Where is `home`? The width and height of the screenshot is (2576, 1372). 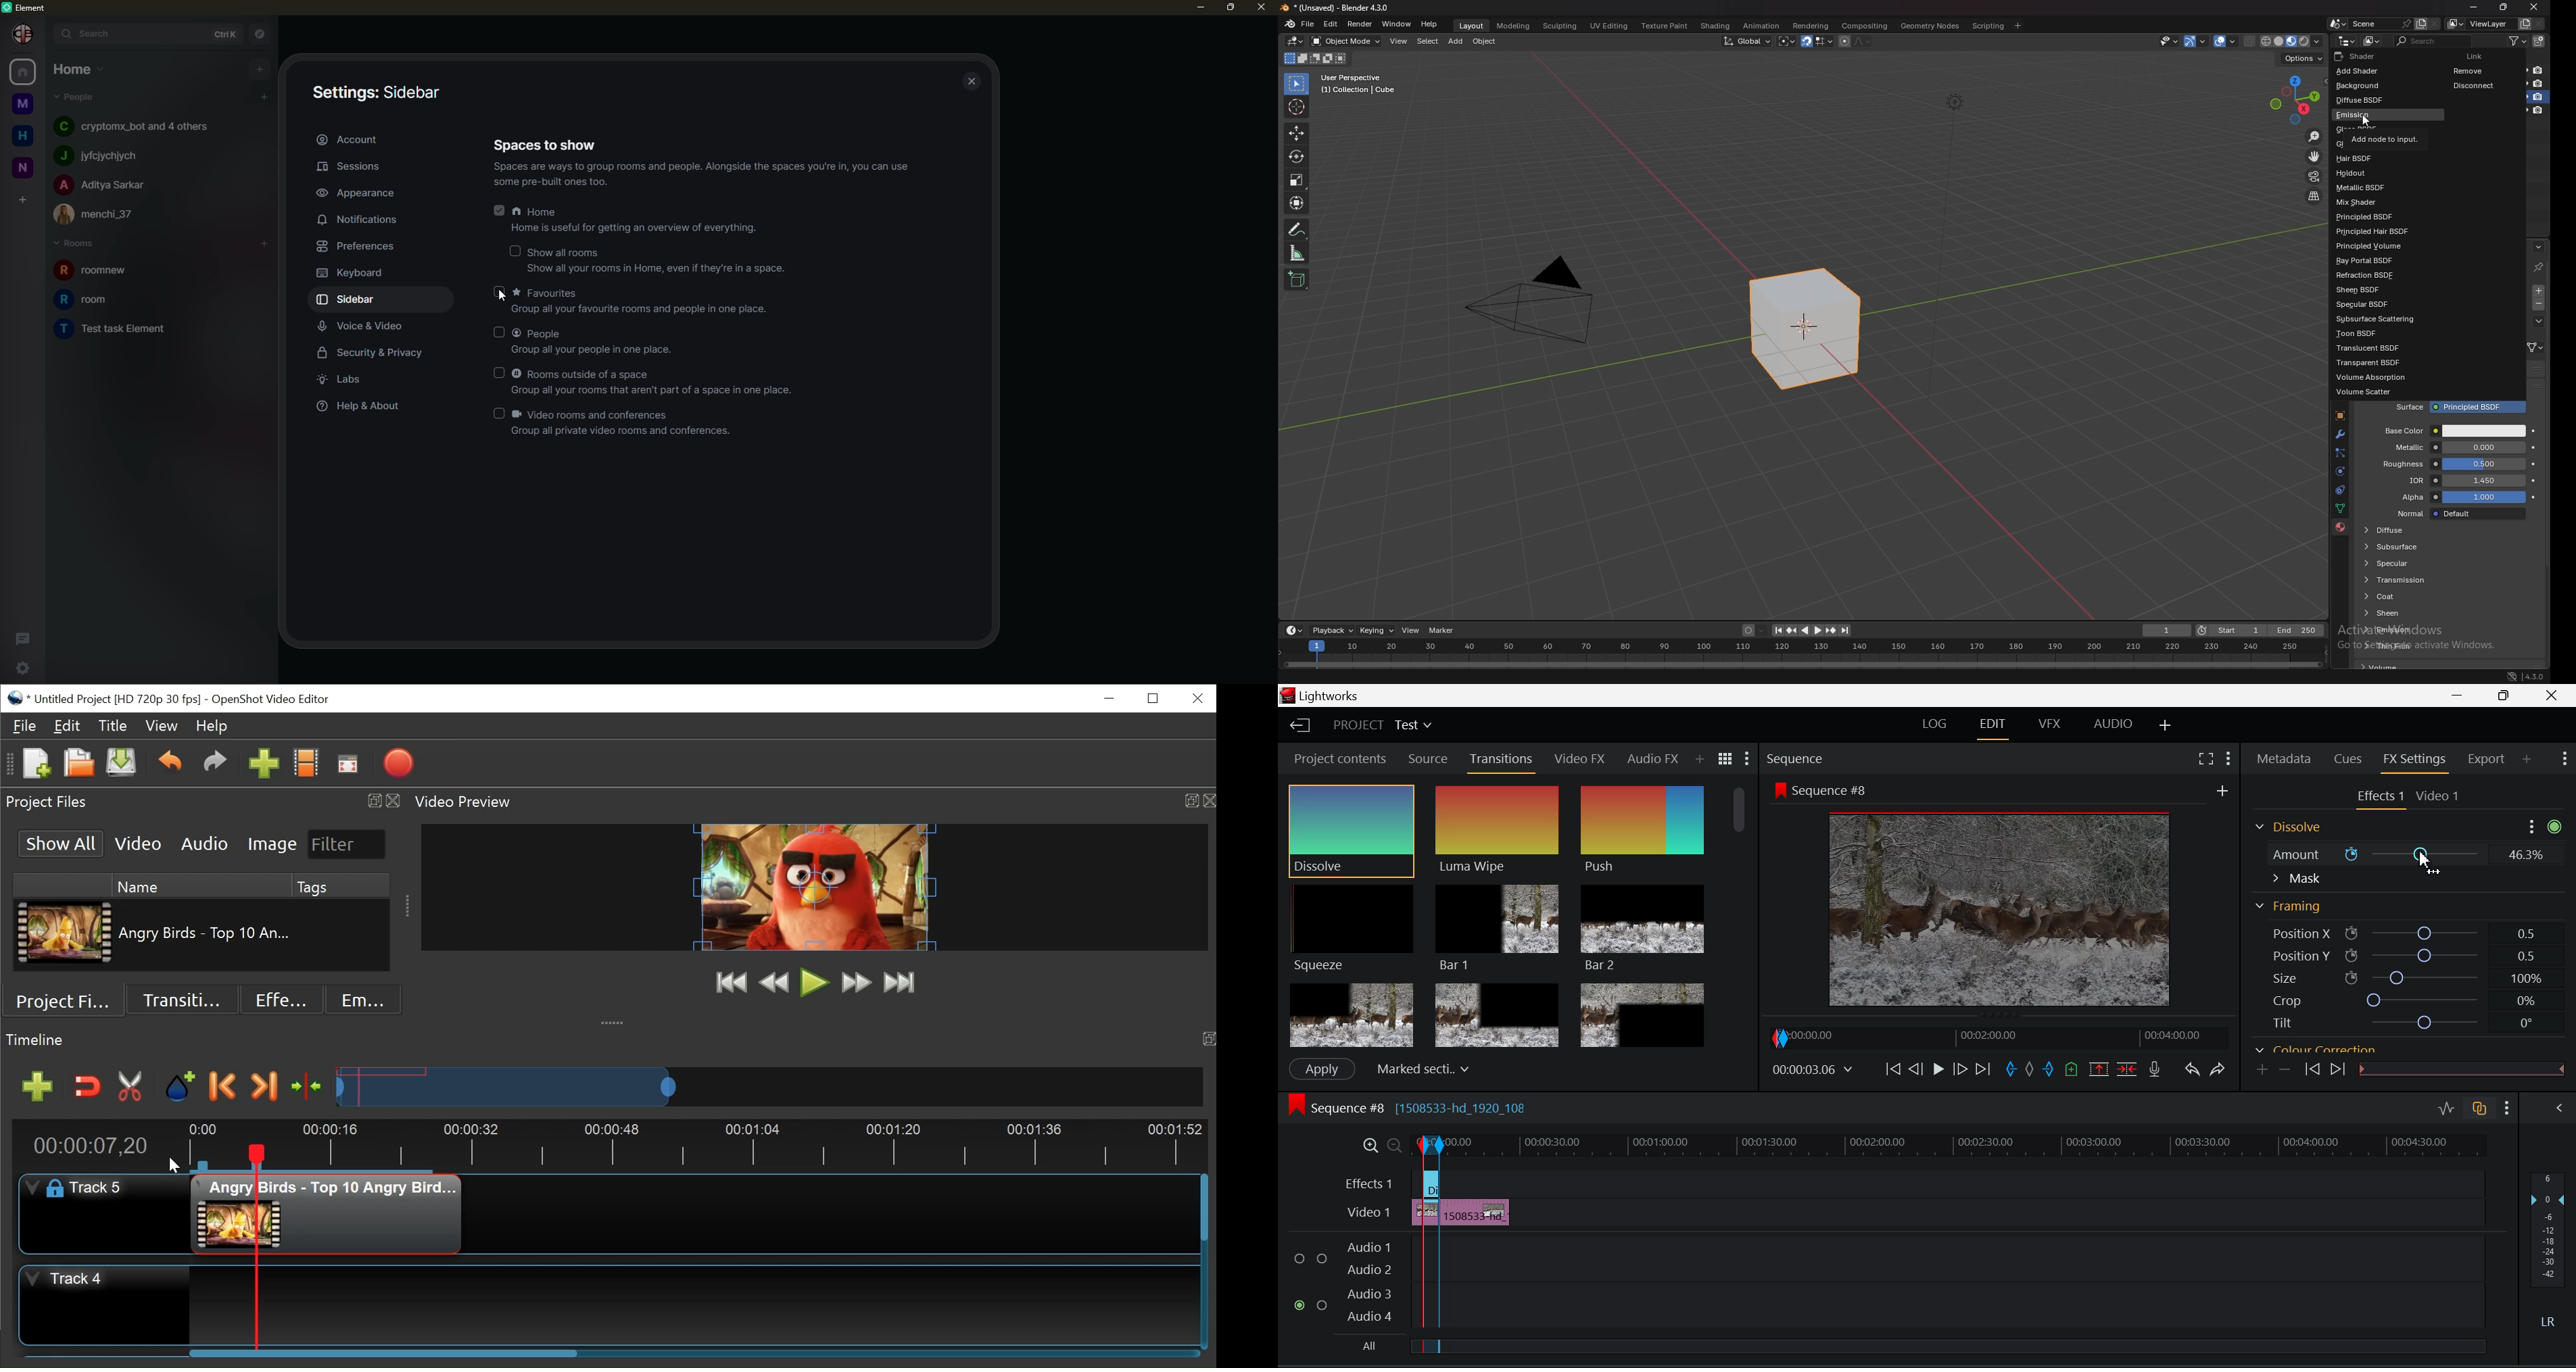 home is located at coordinates (25, 71).